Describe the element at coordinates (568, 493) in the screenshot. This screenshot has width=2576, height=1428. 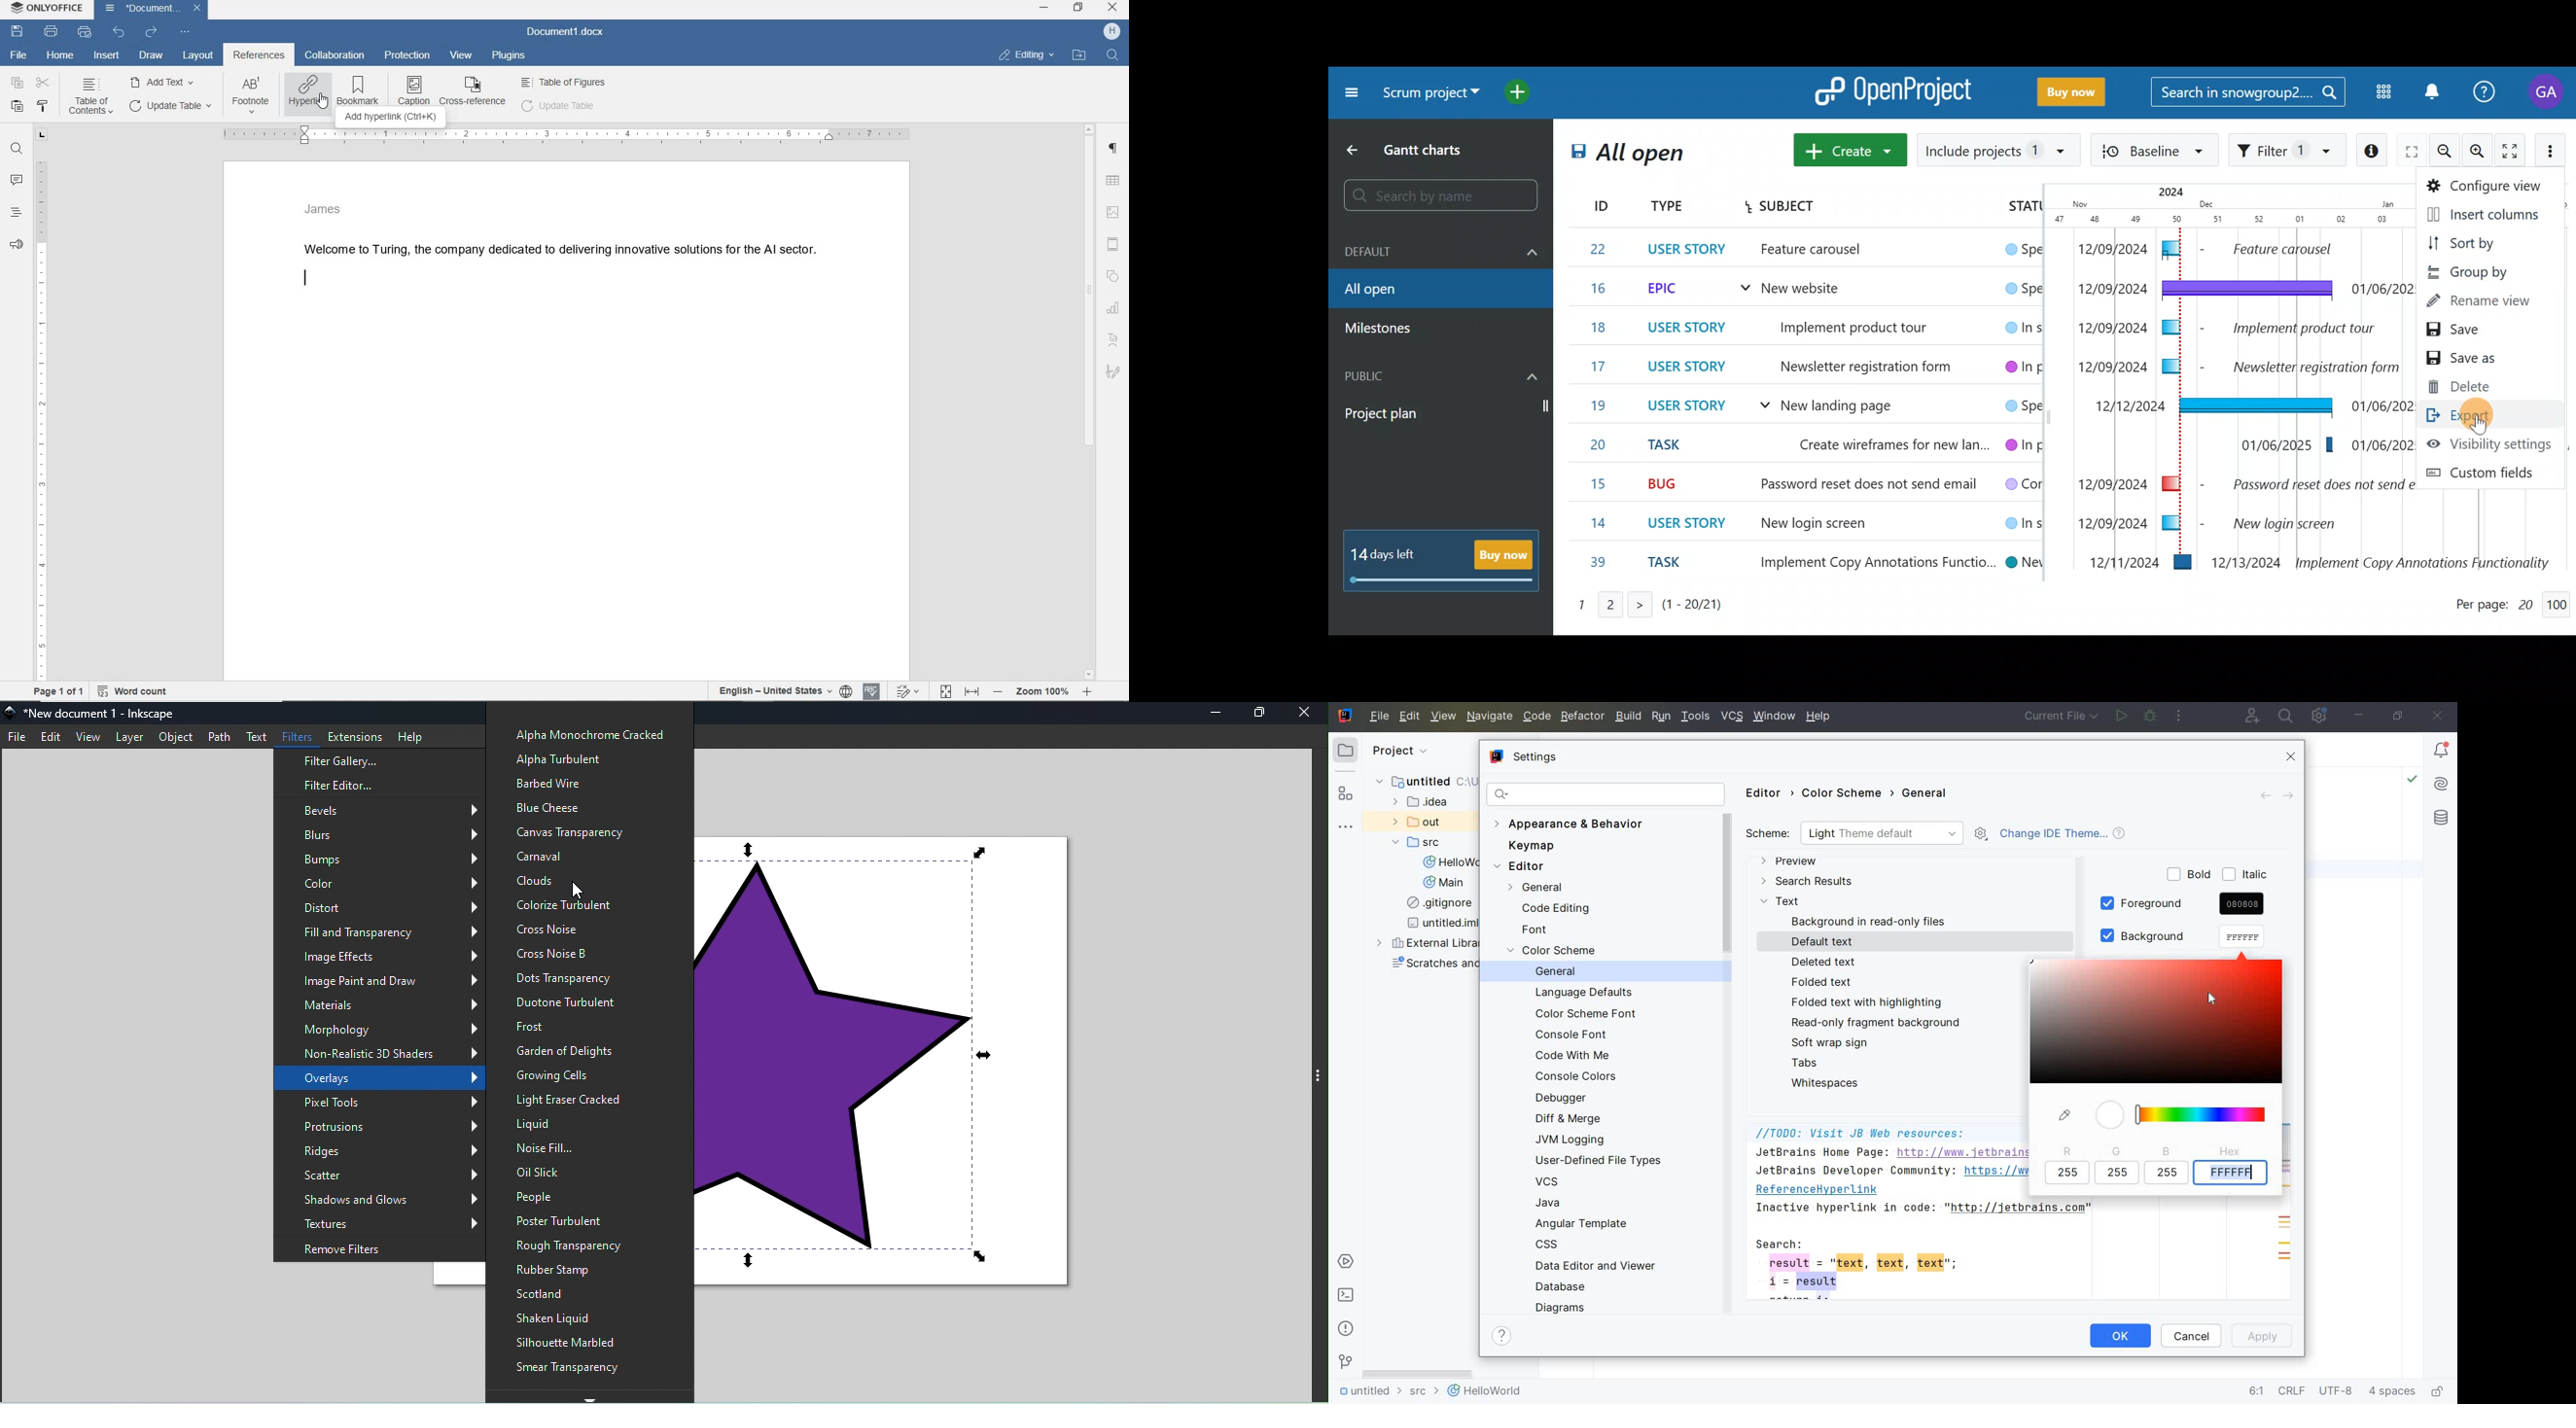
I see `Work area` at that location.